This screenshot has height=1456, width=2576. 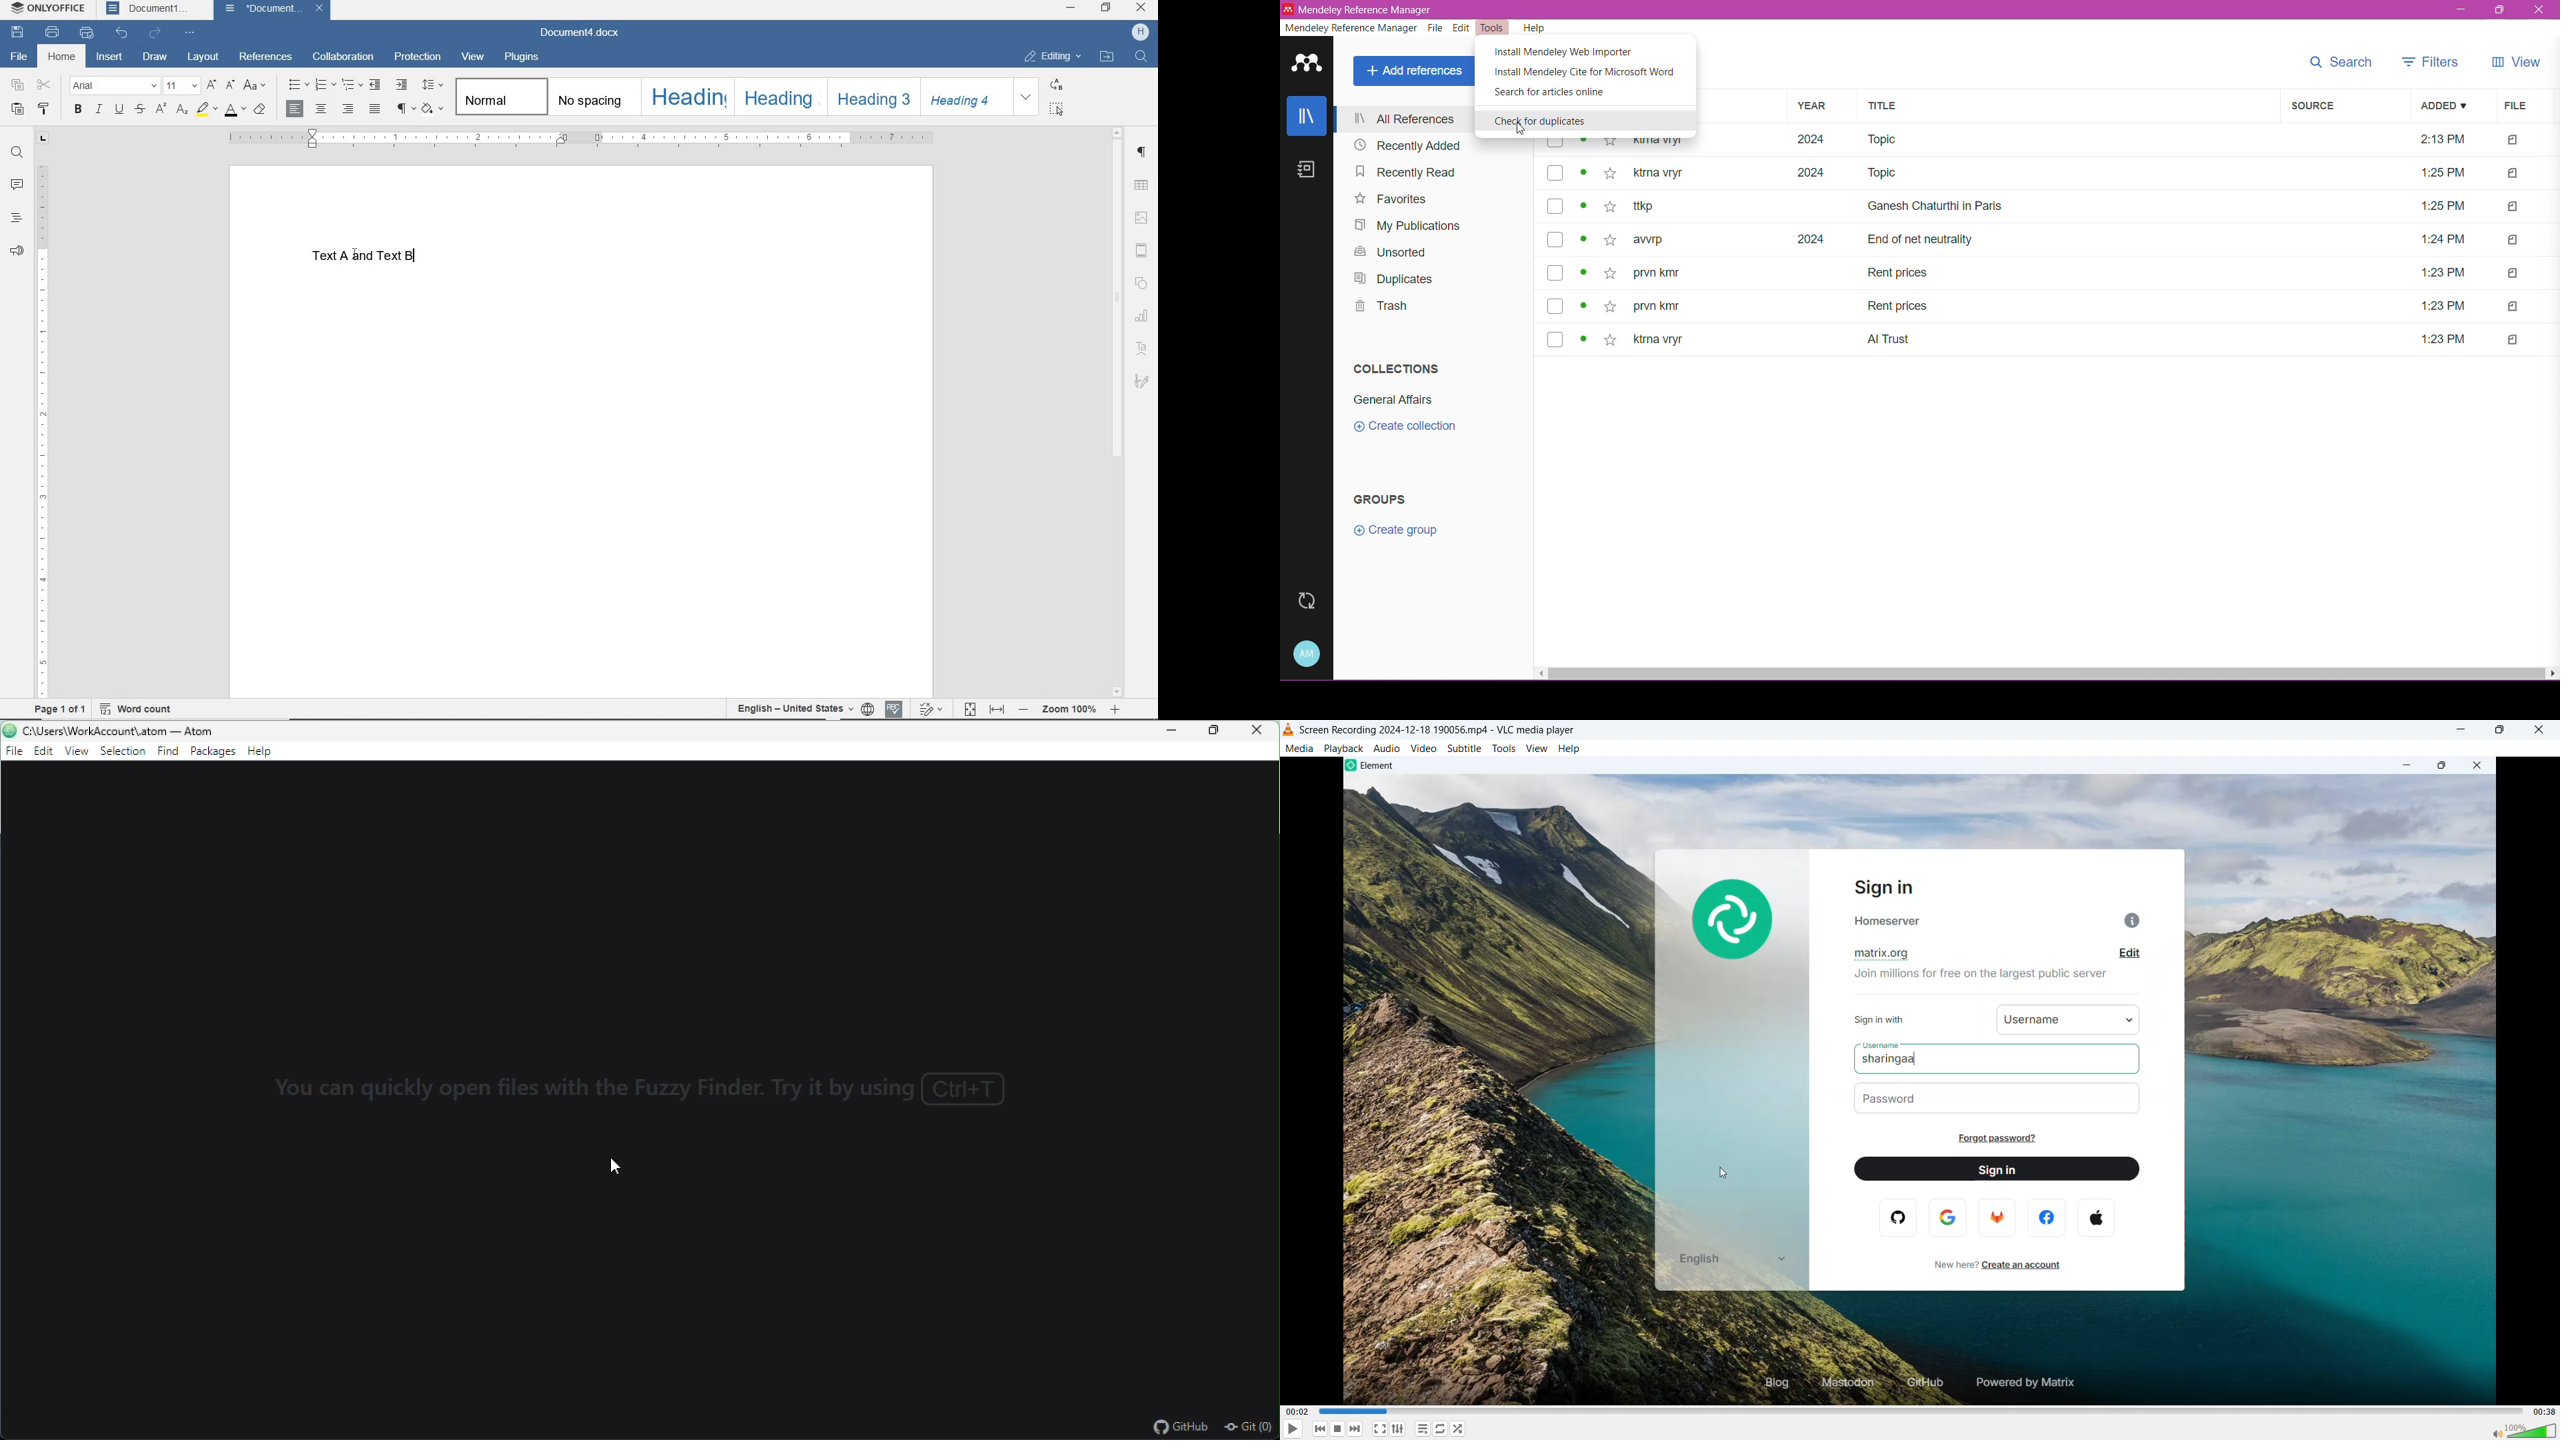 I want to click on Help , so click(x=1569, y=748).